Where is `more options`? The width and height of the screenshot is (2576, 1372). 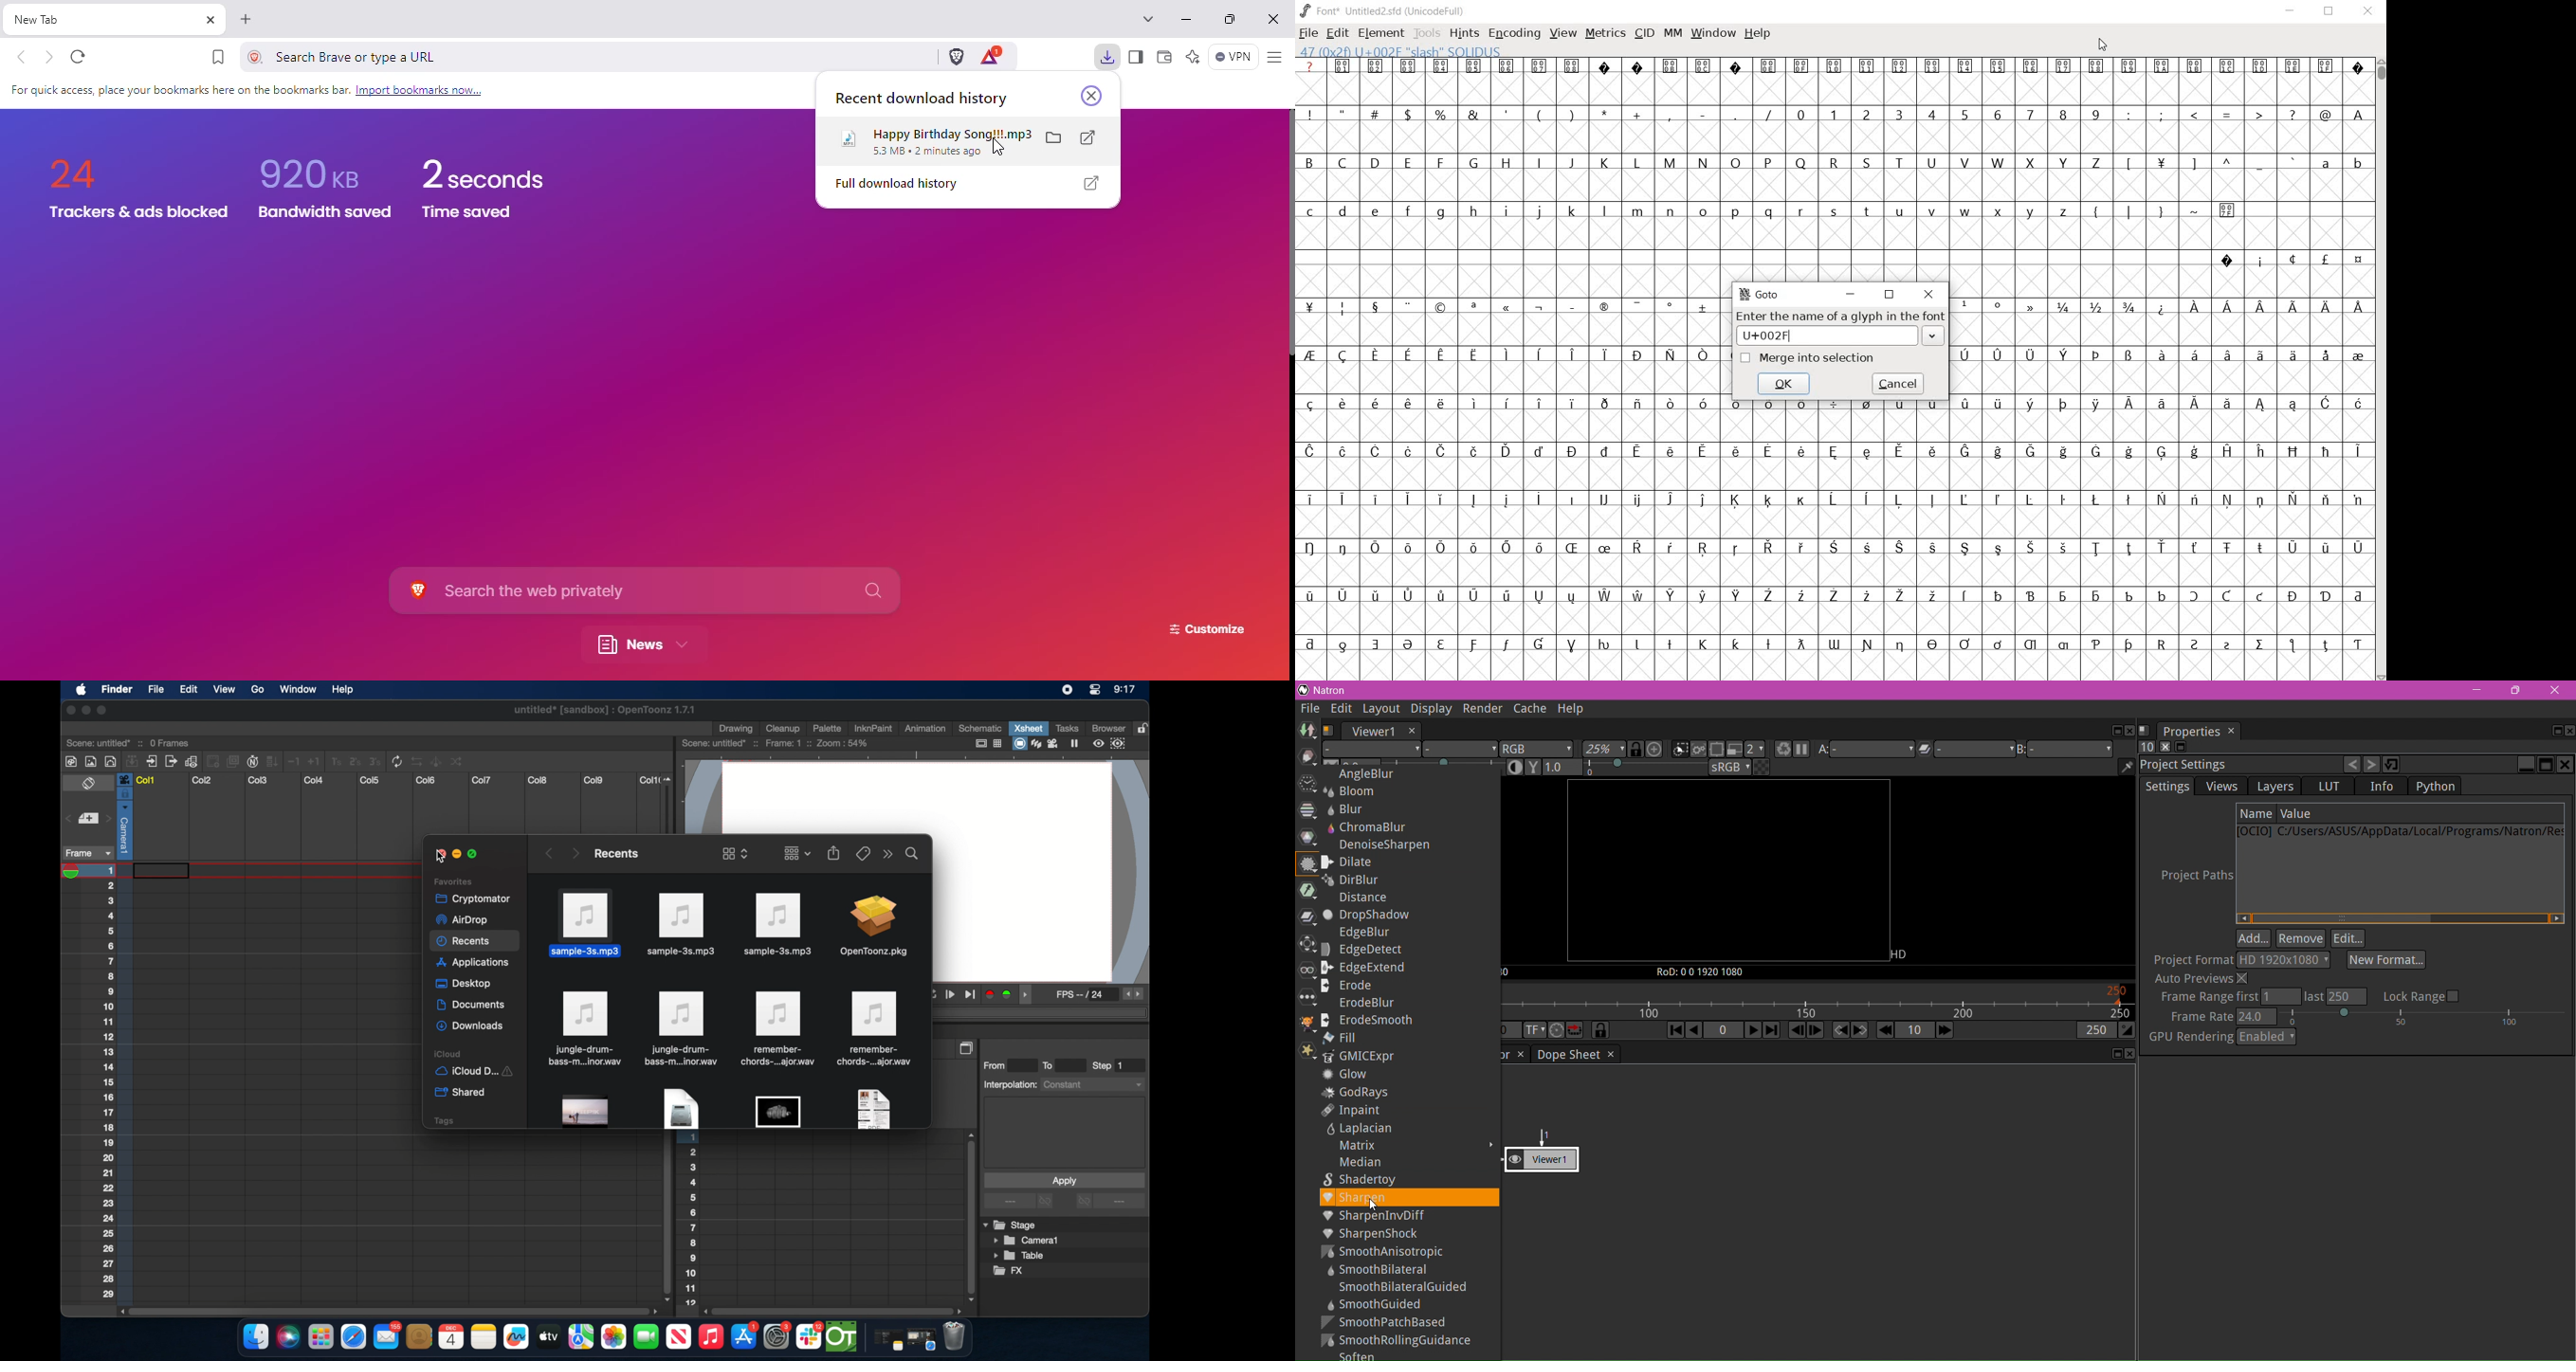
more options is located at coordinates (888, 854).